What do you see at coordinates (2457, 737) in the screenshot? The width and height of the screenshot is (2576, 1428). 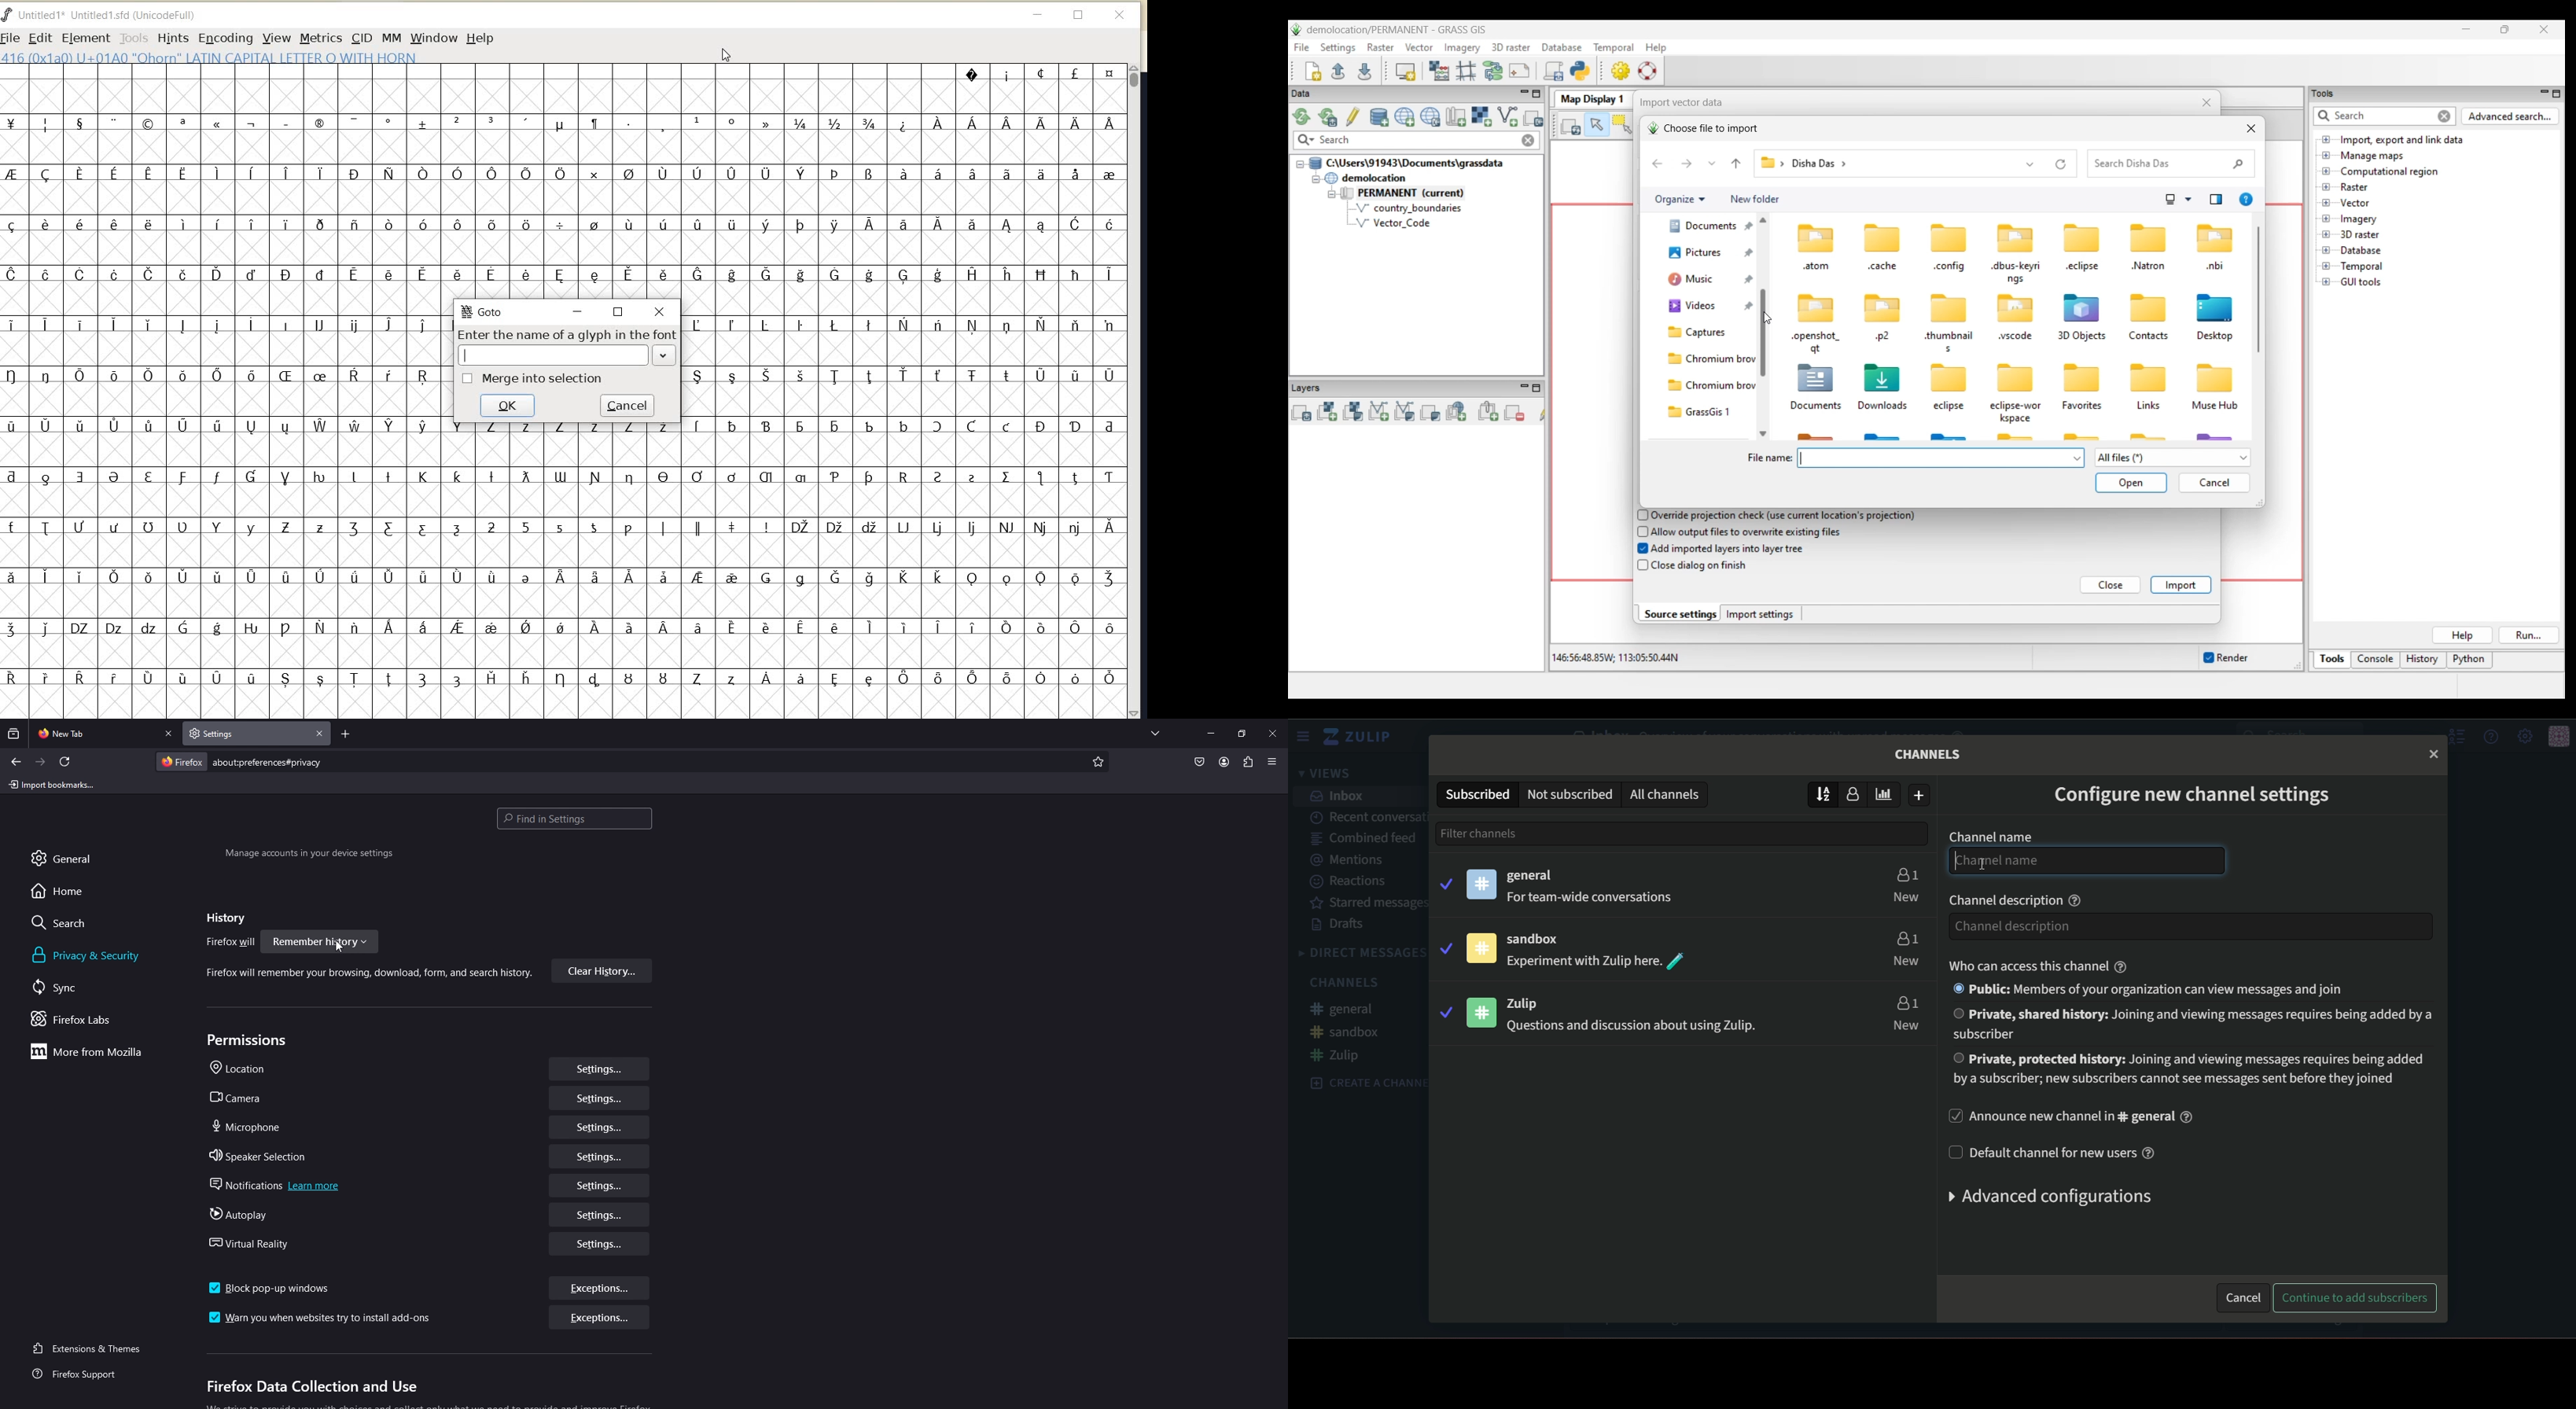 I see `hide menu` at bounding box center [2457, 737].